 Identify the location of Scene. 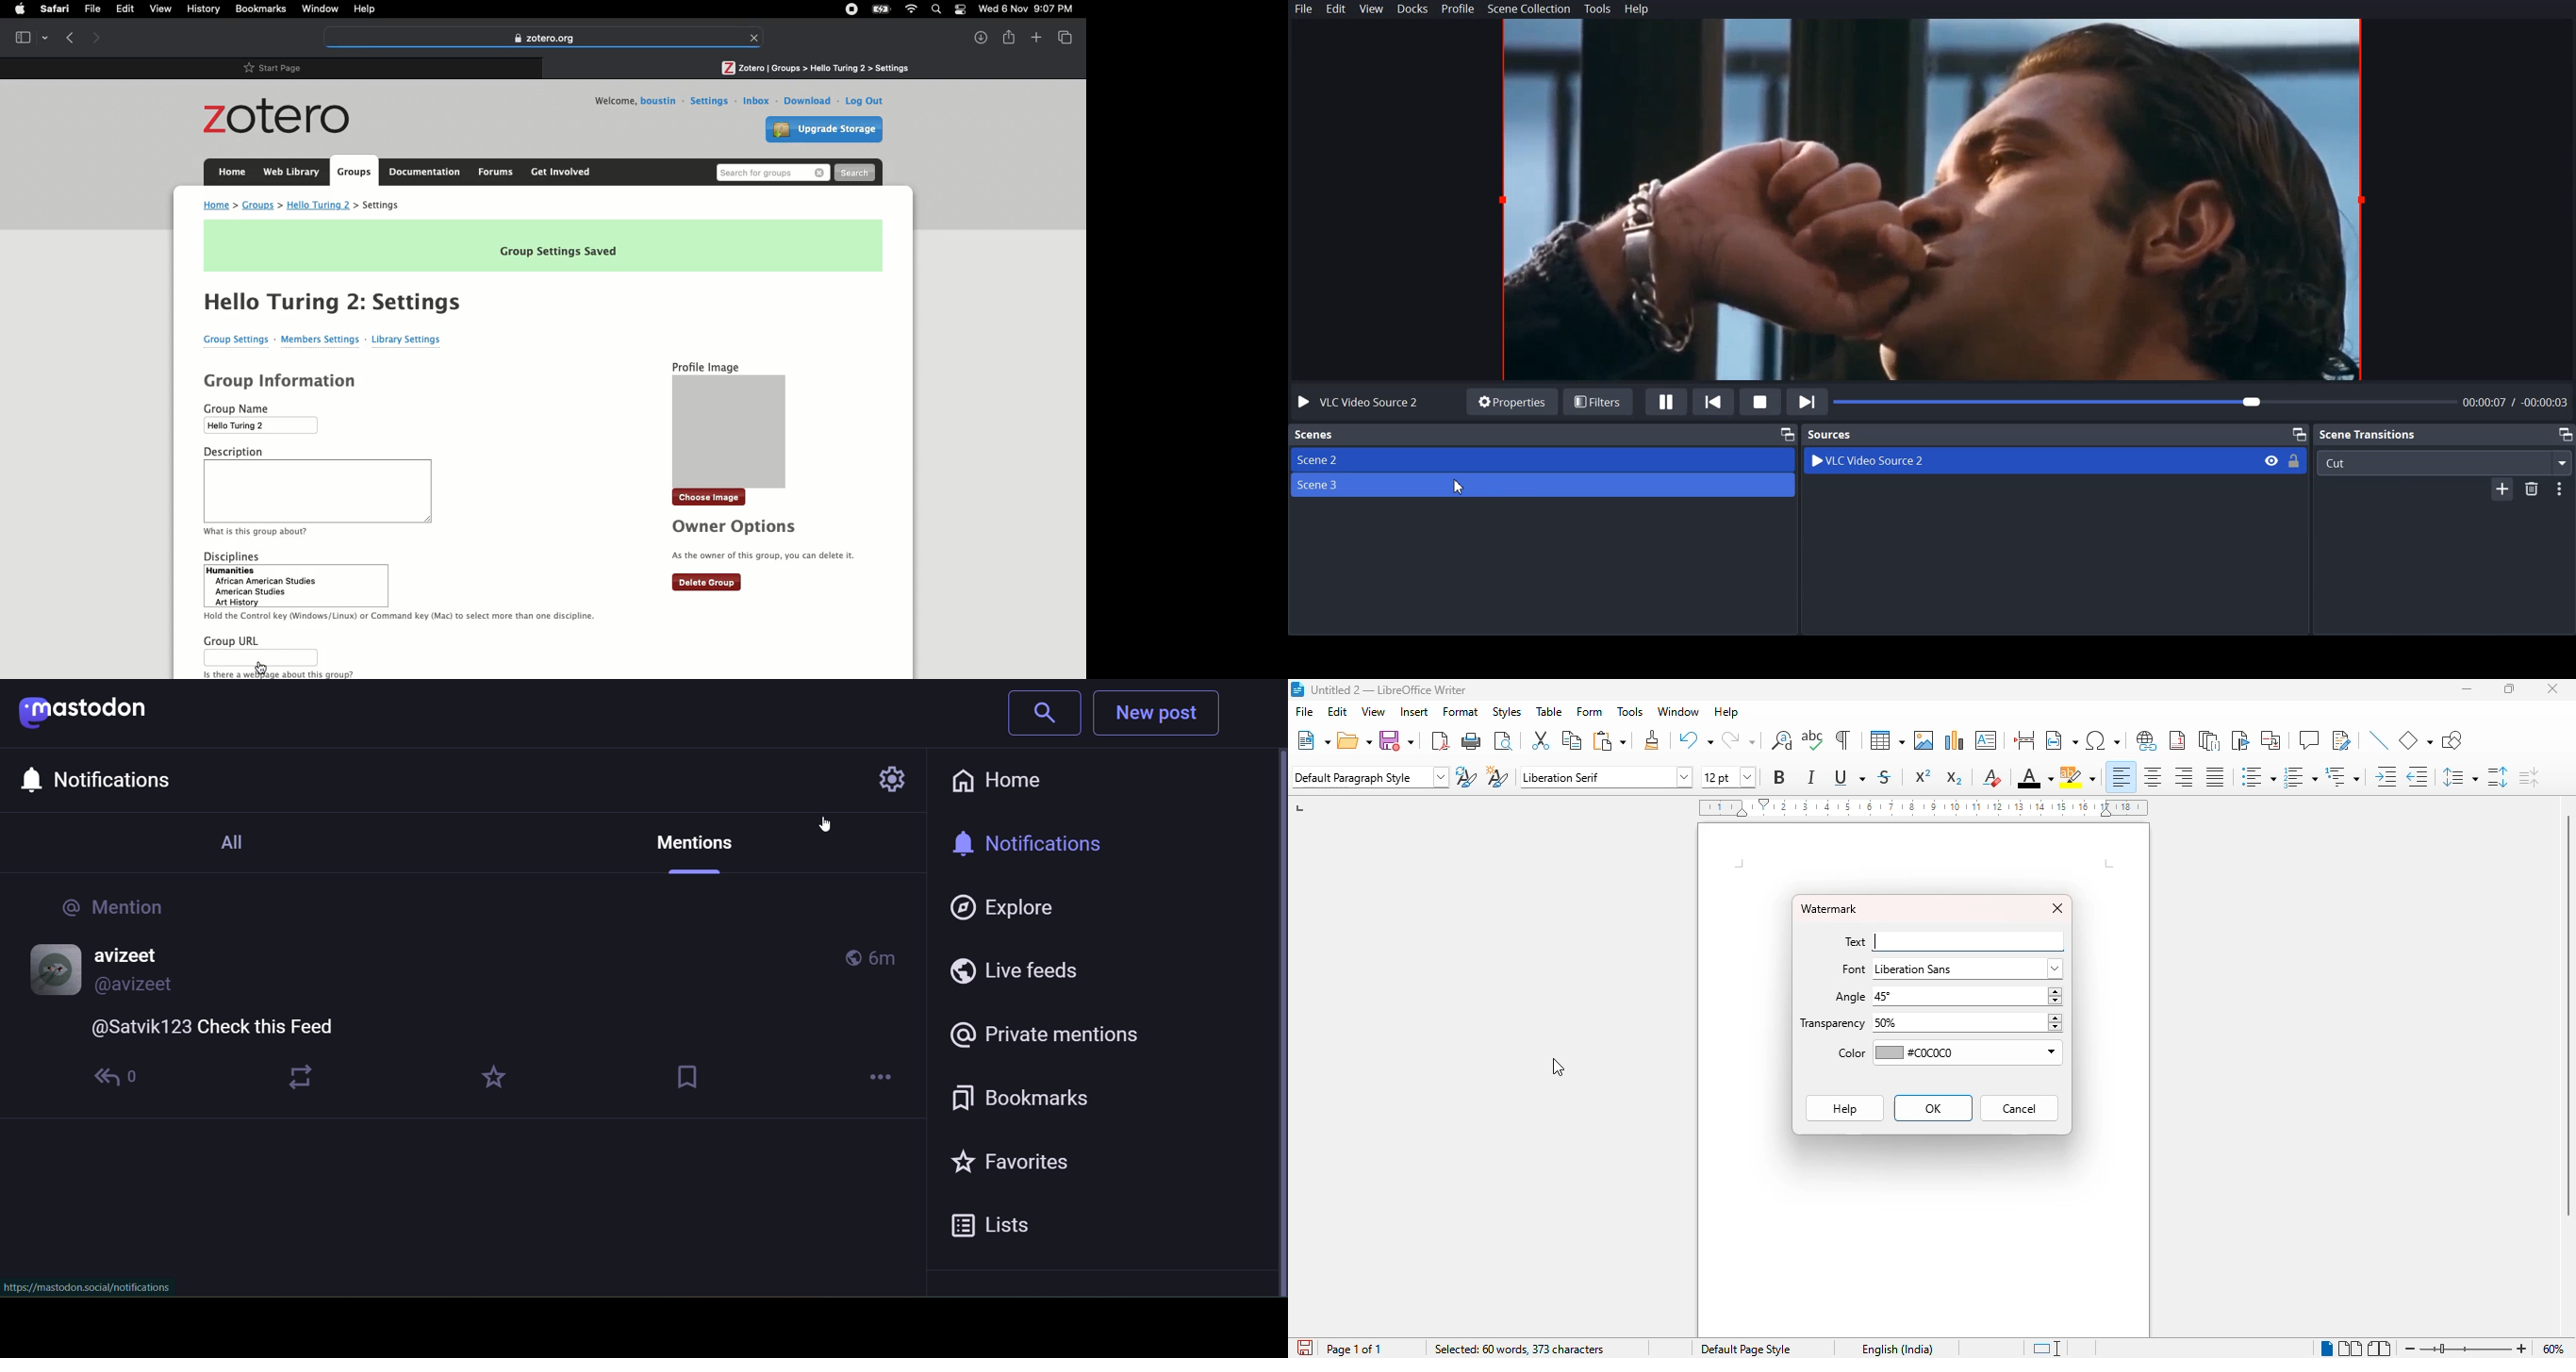
(1315, 435).